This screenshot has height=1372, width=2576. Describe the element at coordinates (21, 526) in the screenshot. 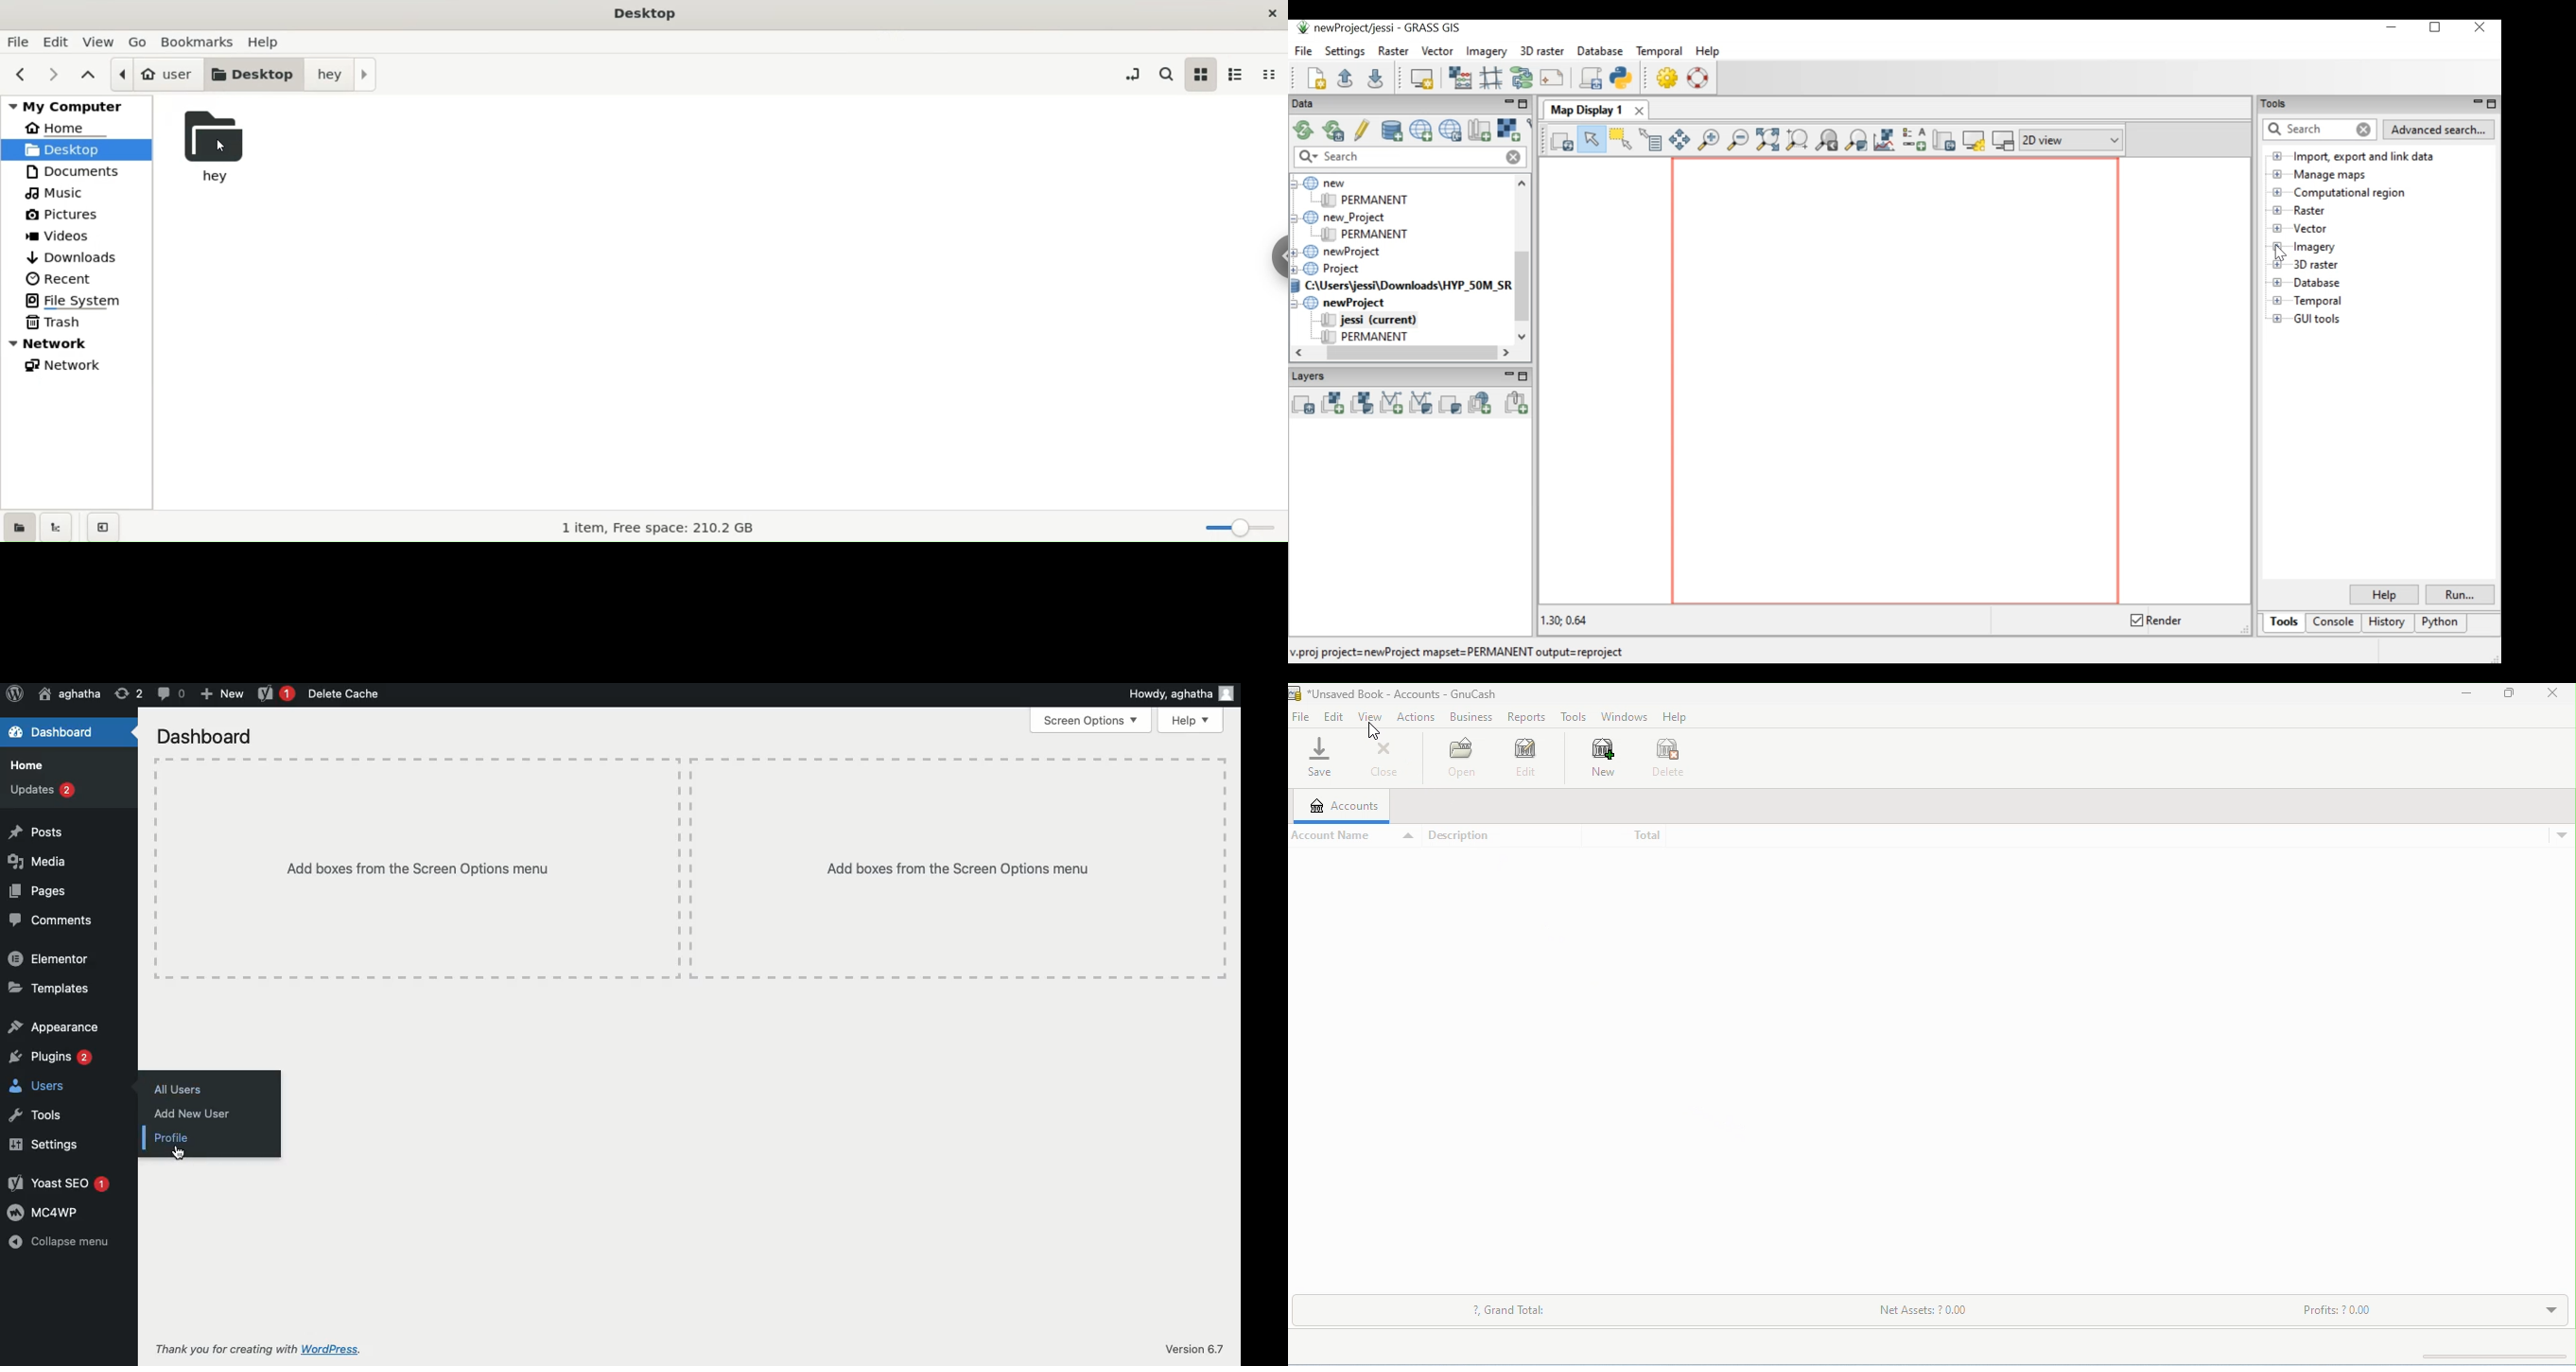

I see `show places` at that location.